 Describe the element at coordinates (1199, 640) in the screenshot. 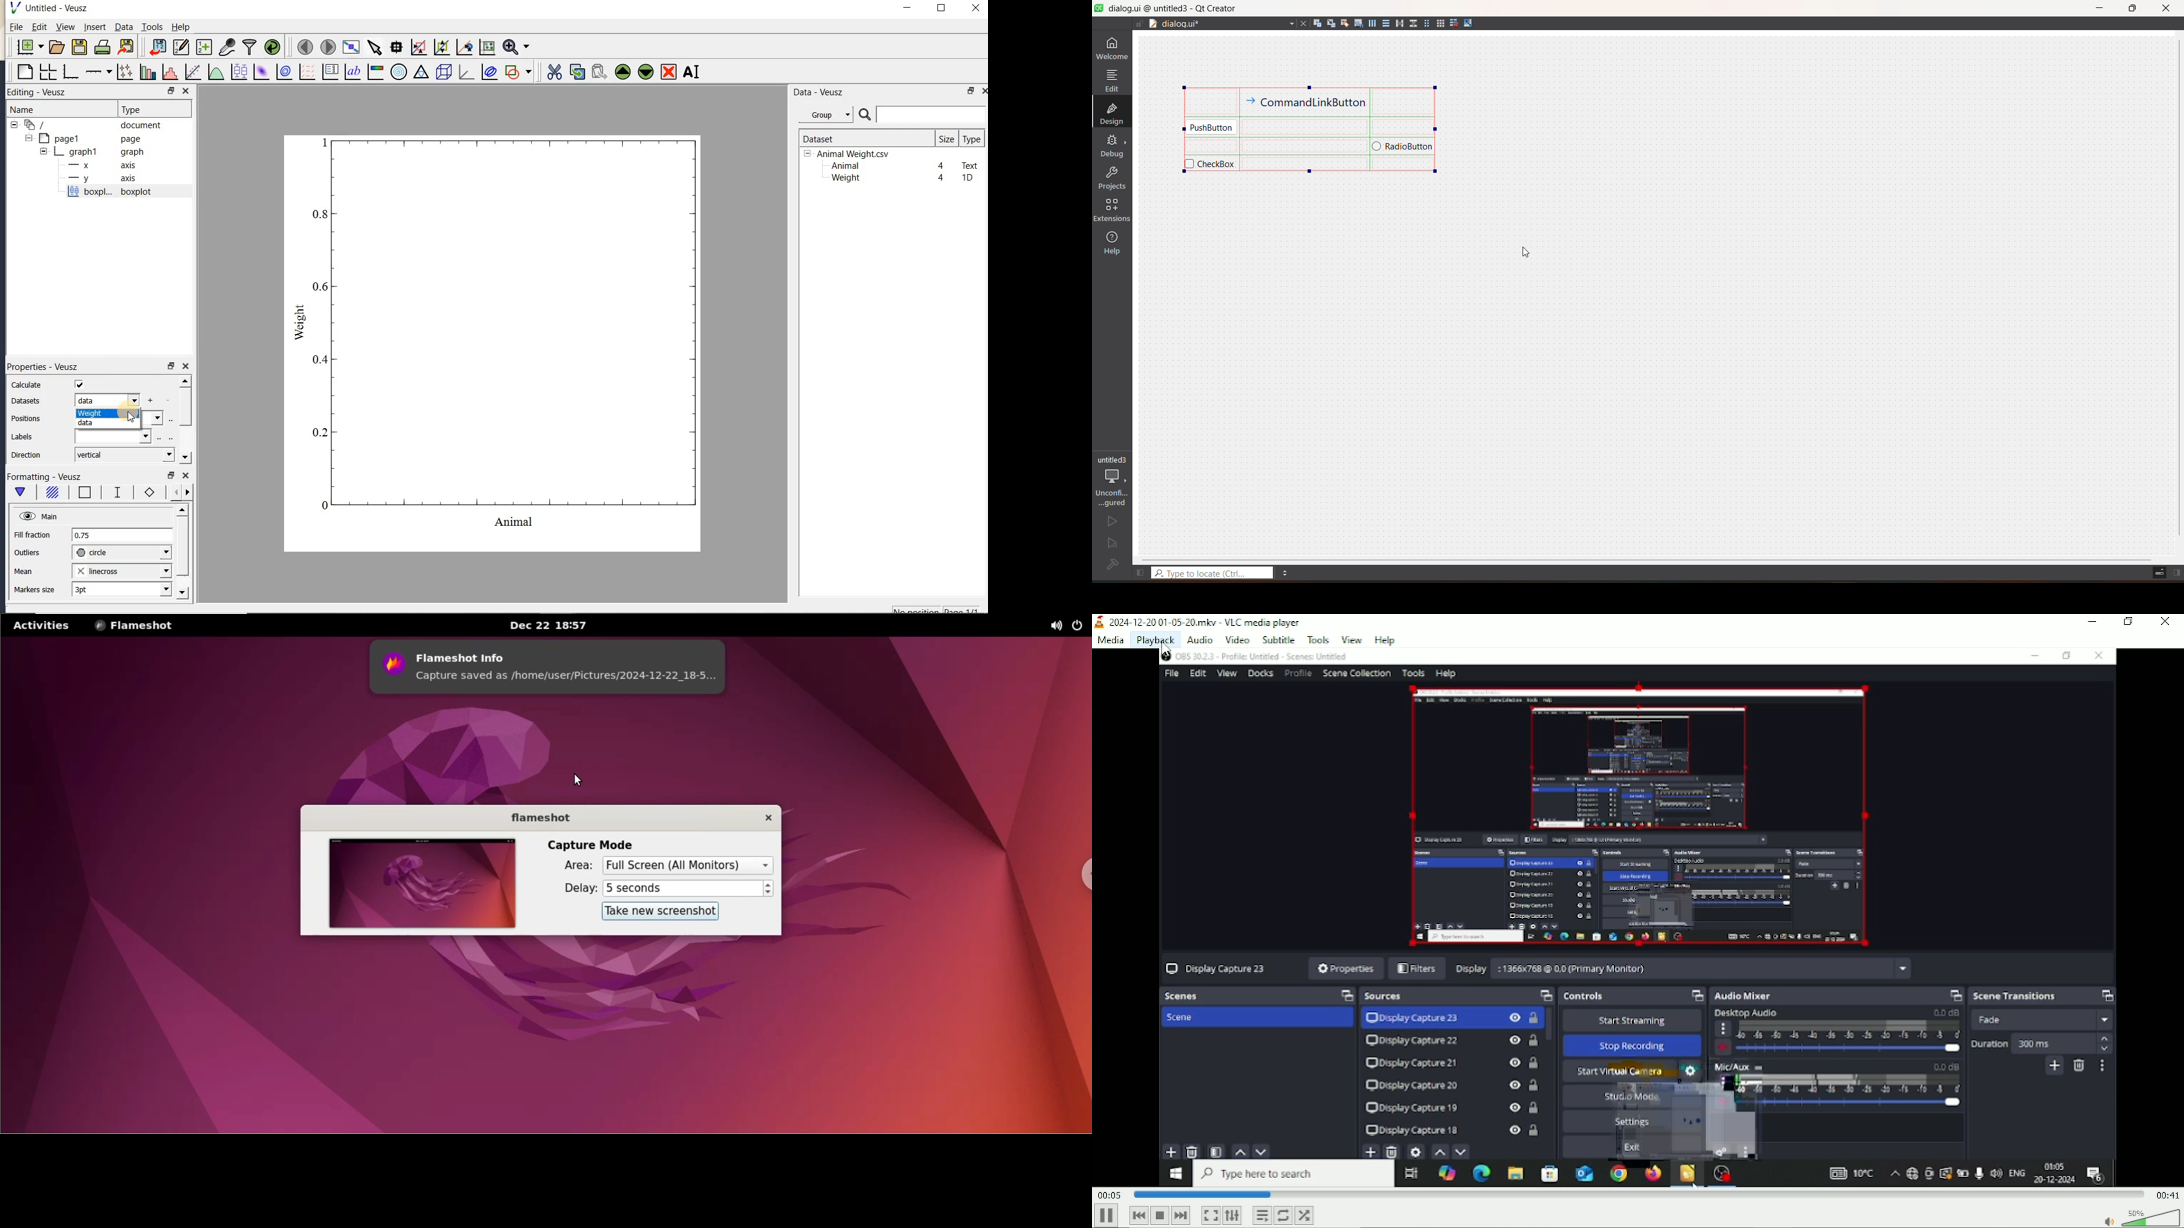

I see `Audio` at that location.